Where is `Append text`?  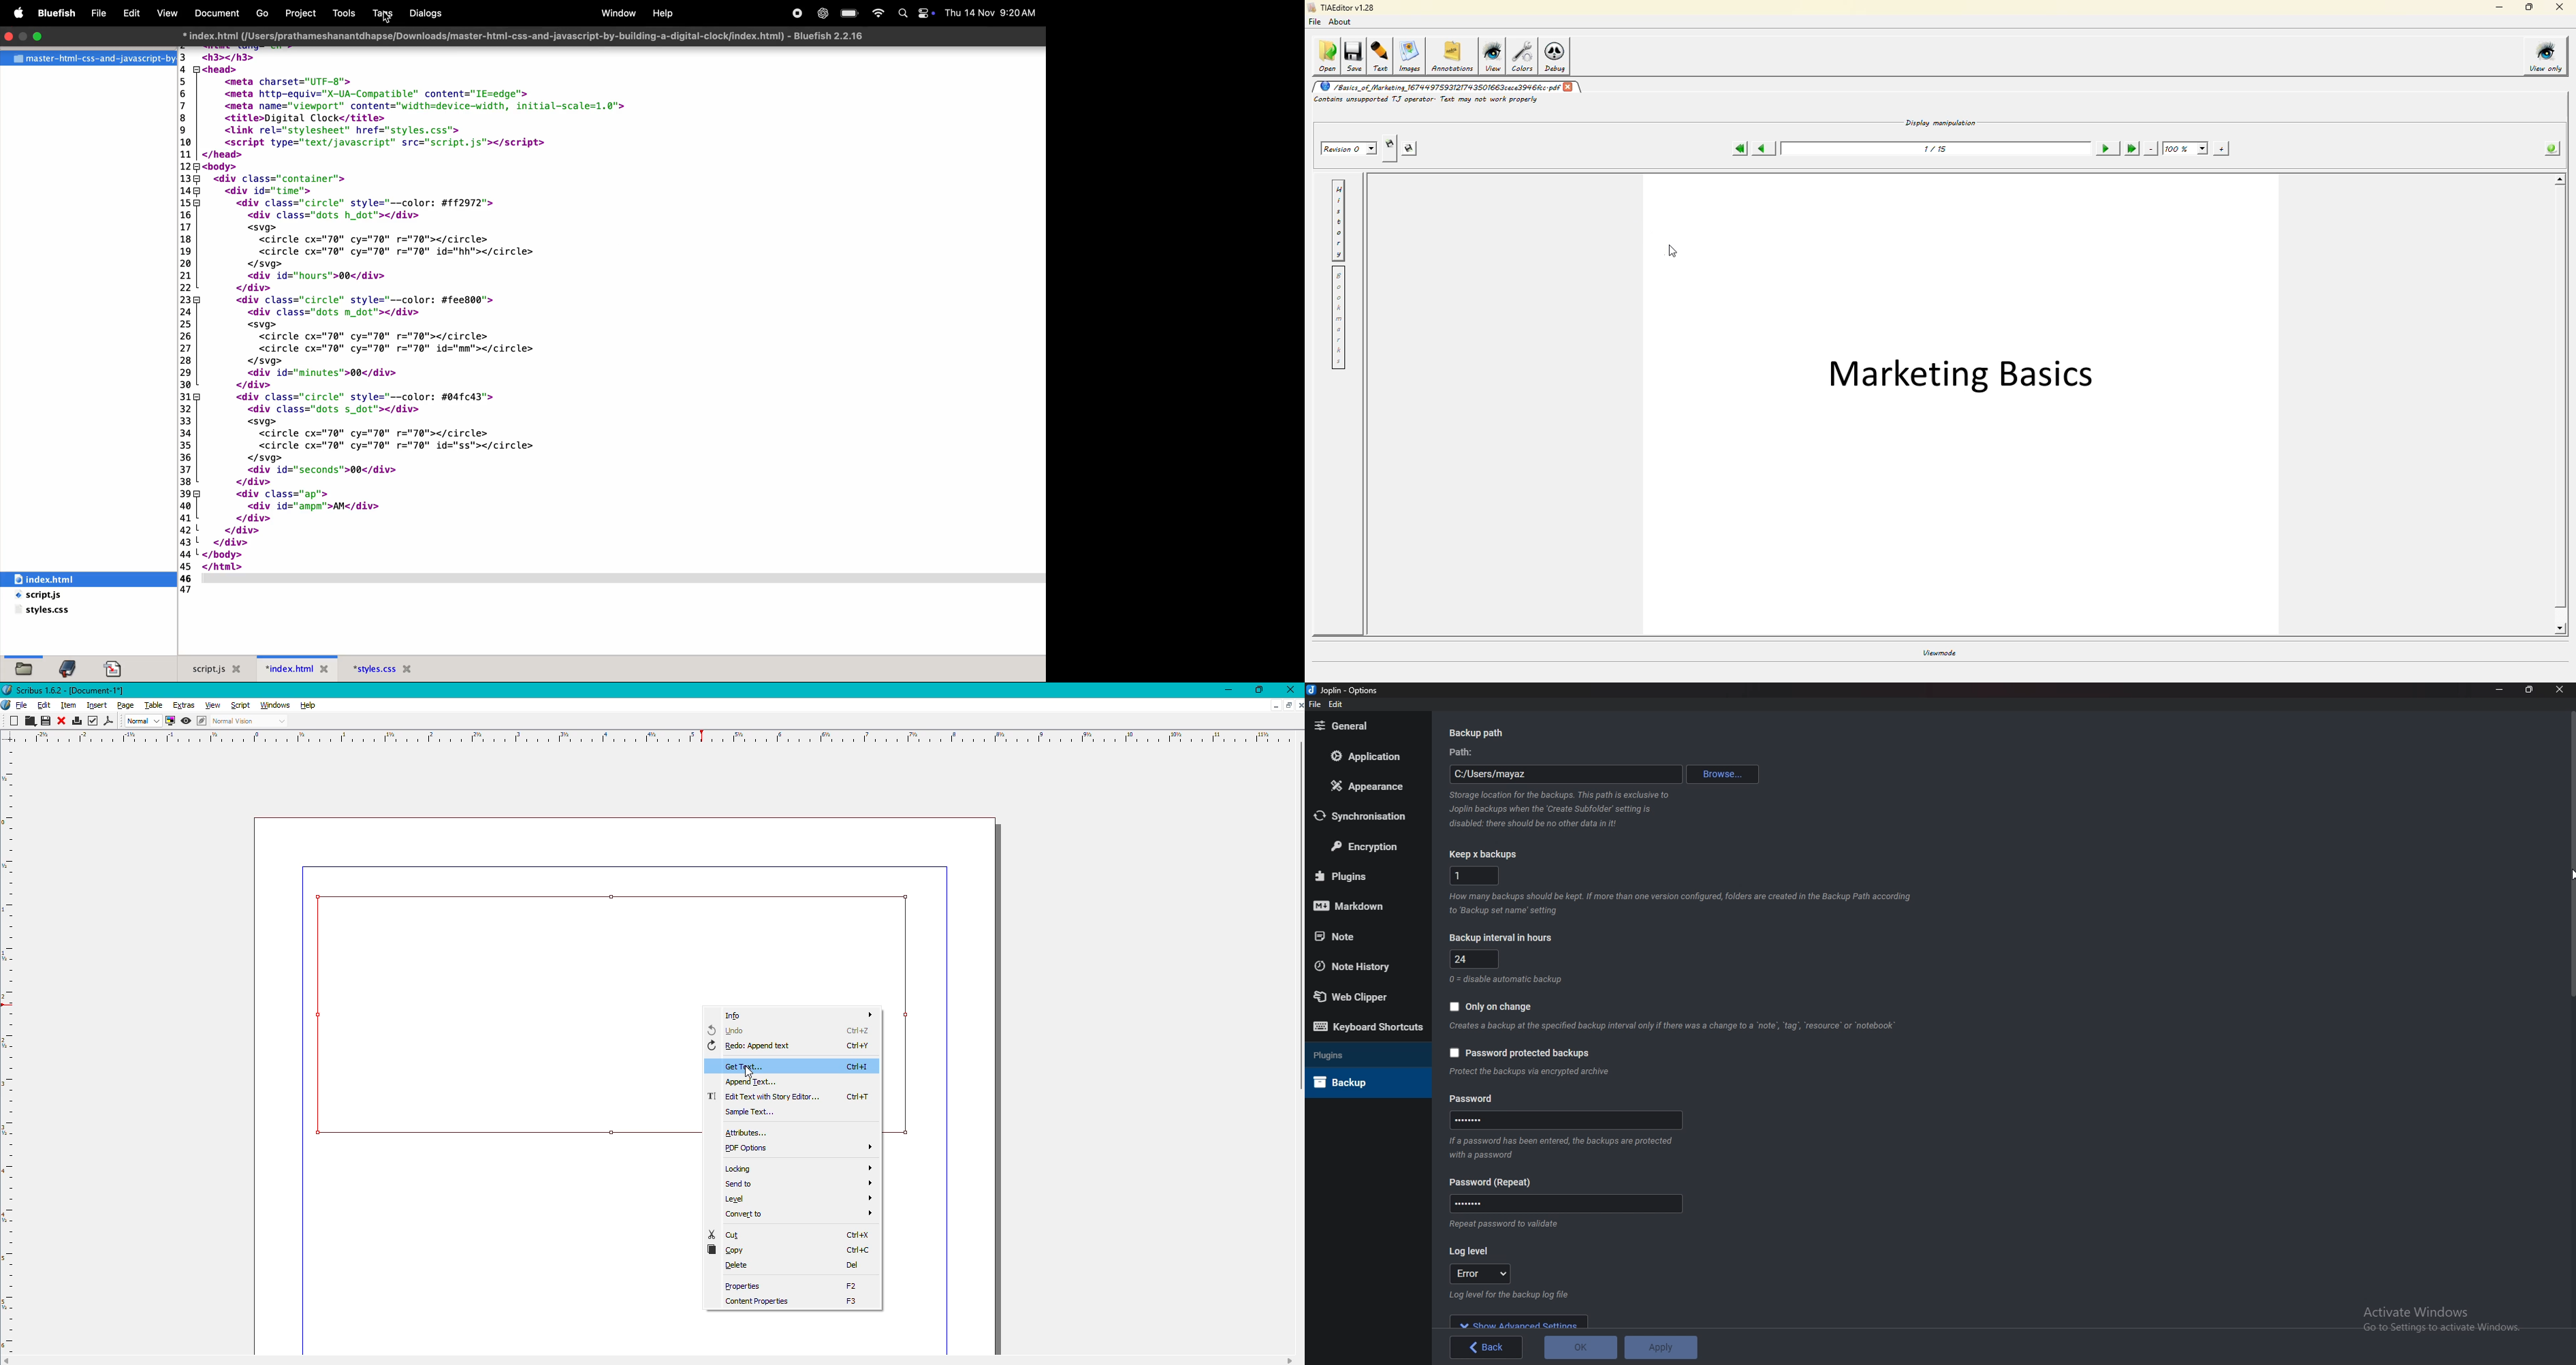
Append text is located at coordinates (742, 1082).